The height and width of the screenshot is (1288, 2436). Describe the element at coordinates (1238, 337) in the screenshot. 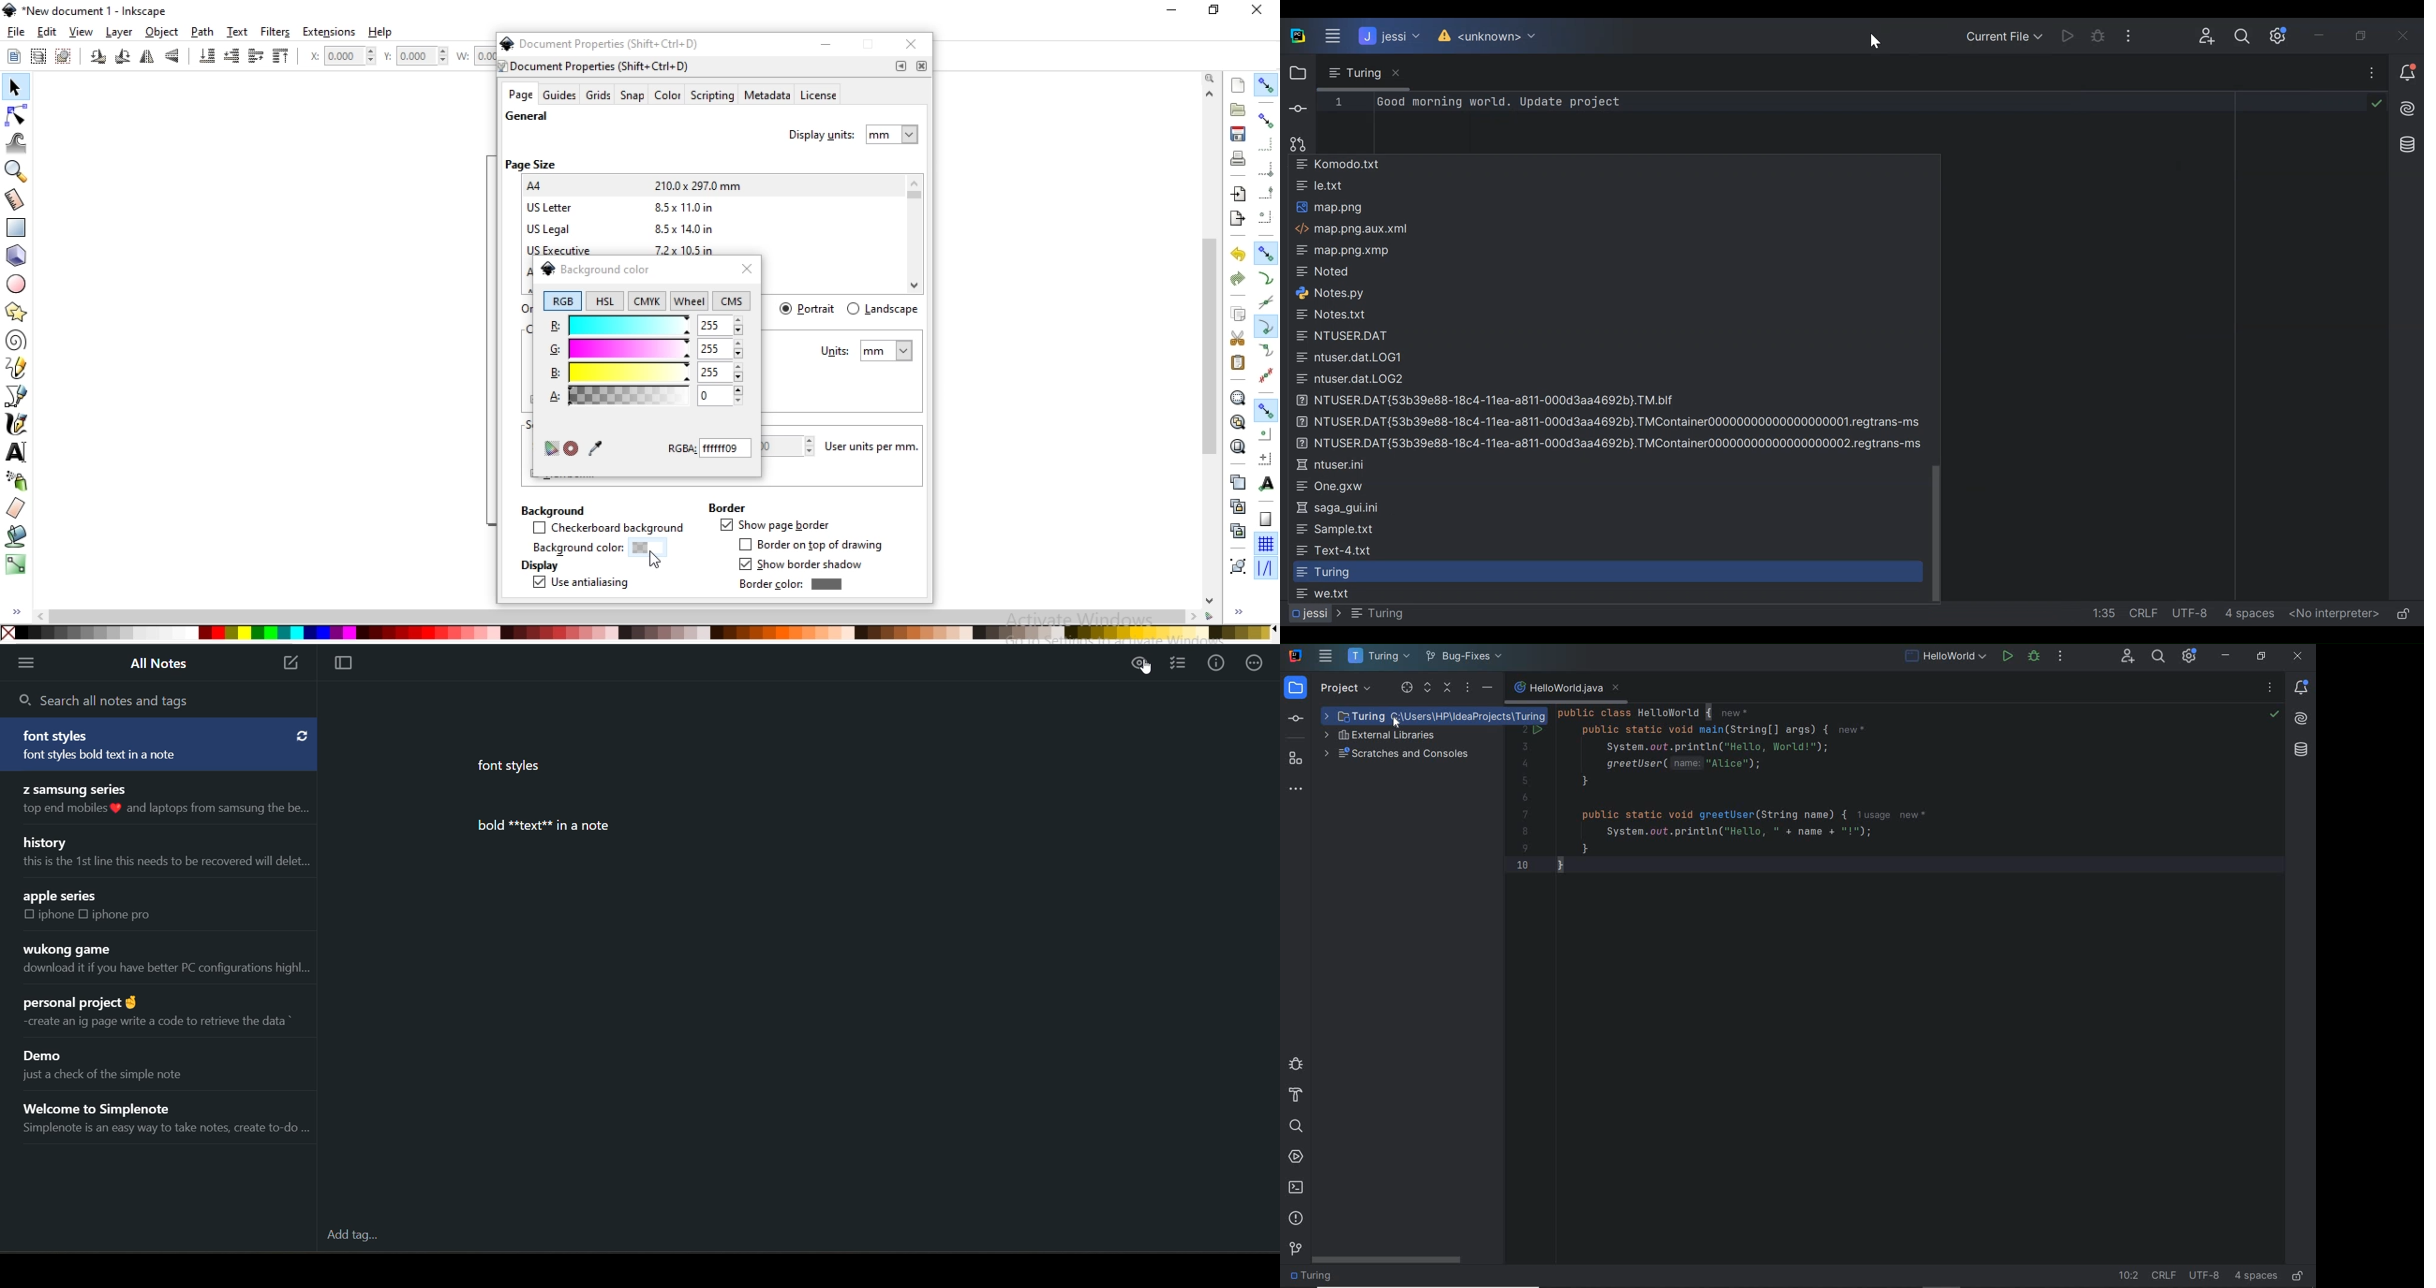

I see `cut` at that location.